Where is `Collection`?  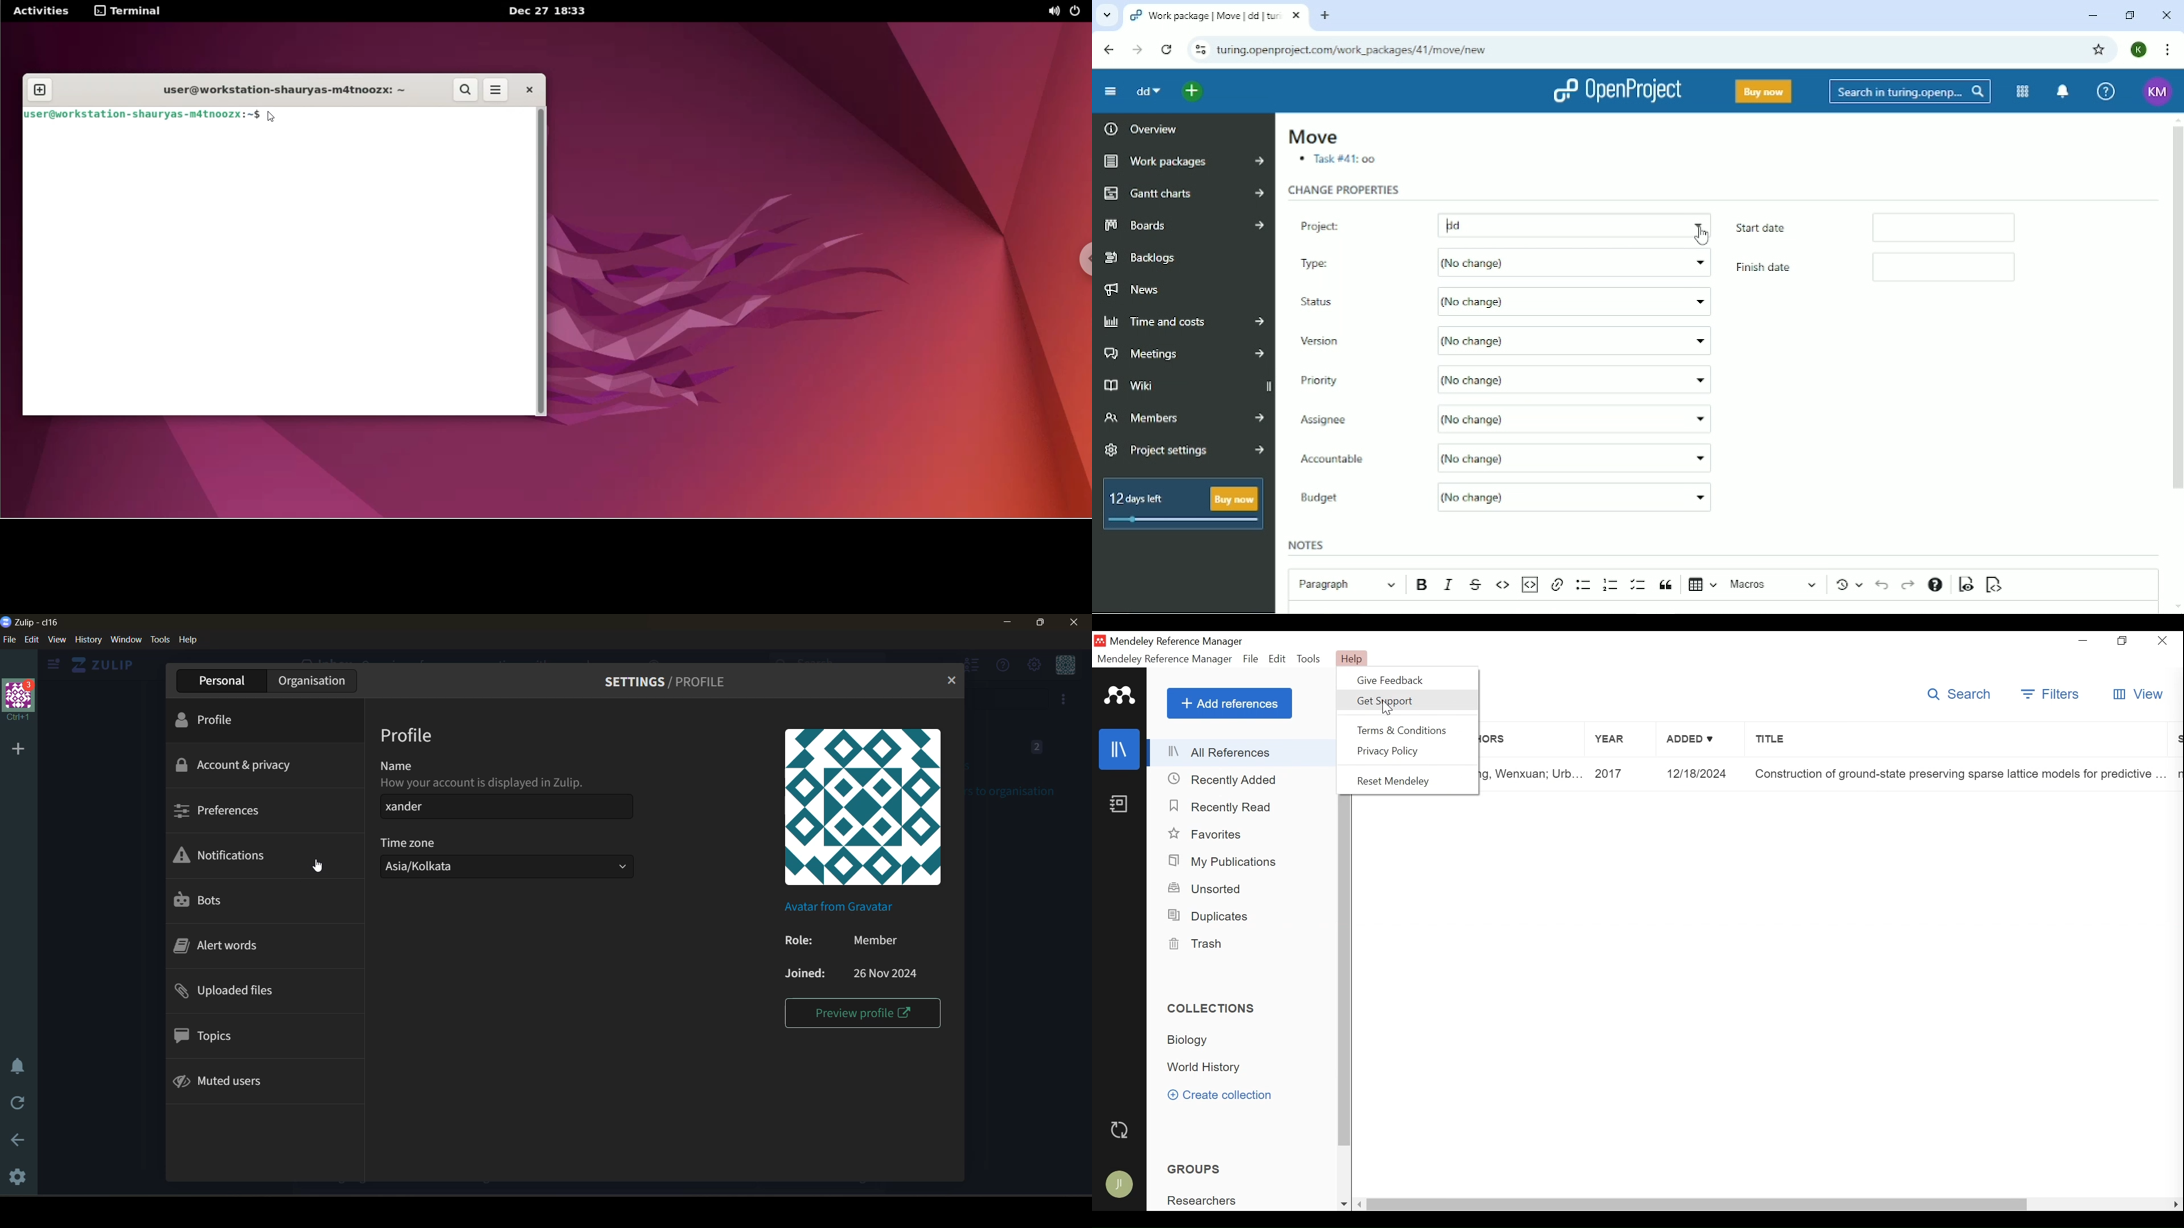 Collection is located at coordinates (1204, 1068).